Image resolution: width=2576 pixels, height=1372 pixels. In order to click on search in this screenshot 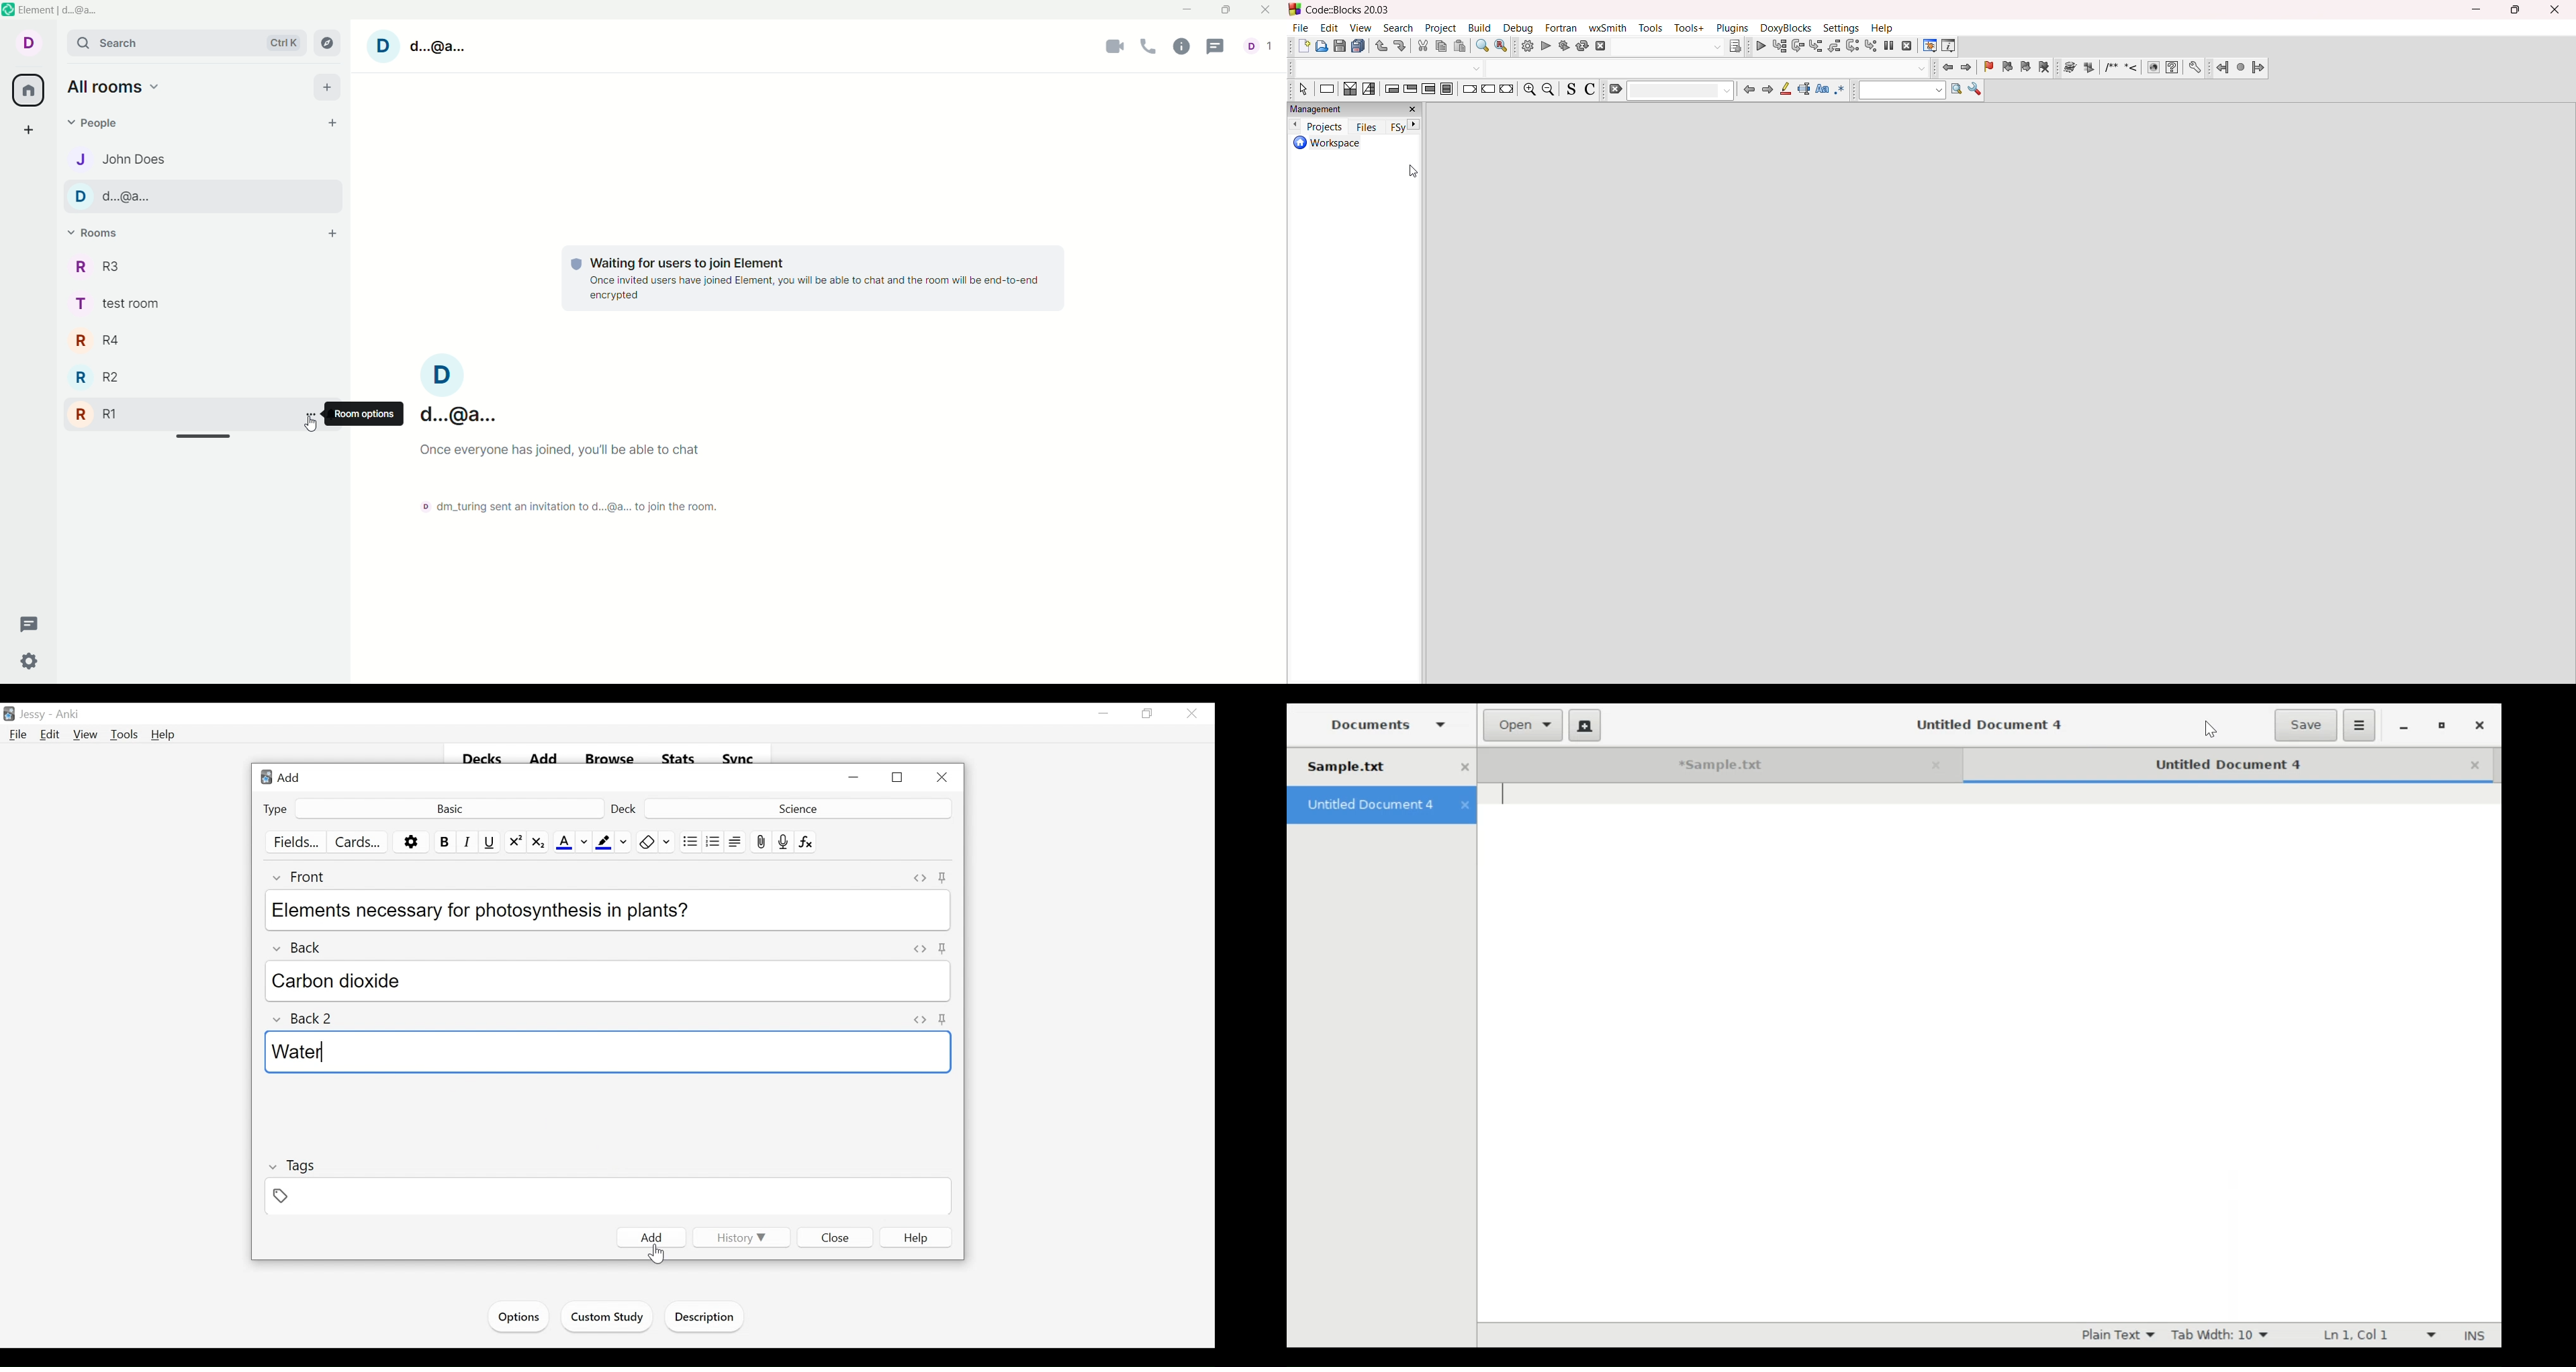, I will do `click(187, 44)`.